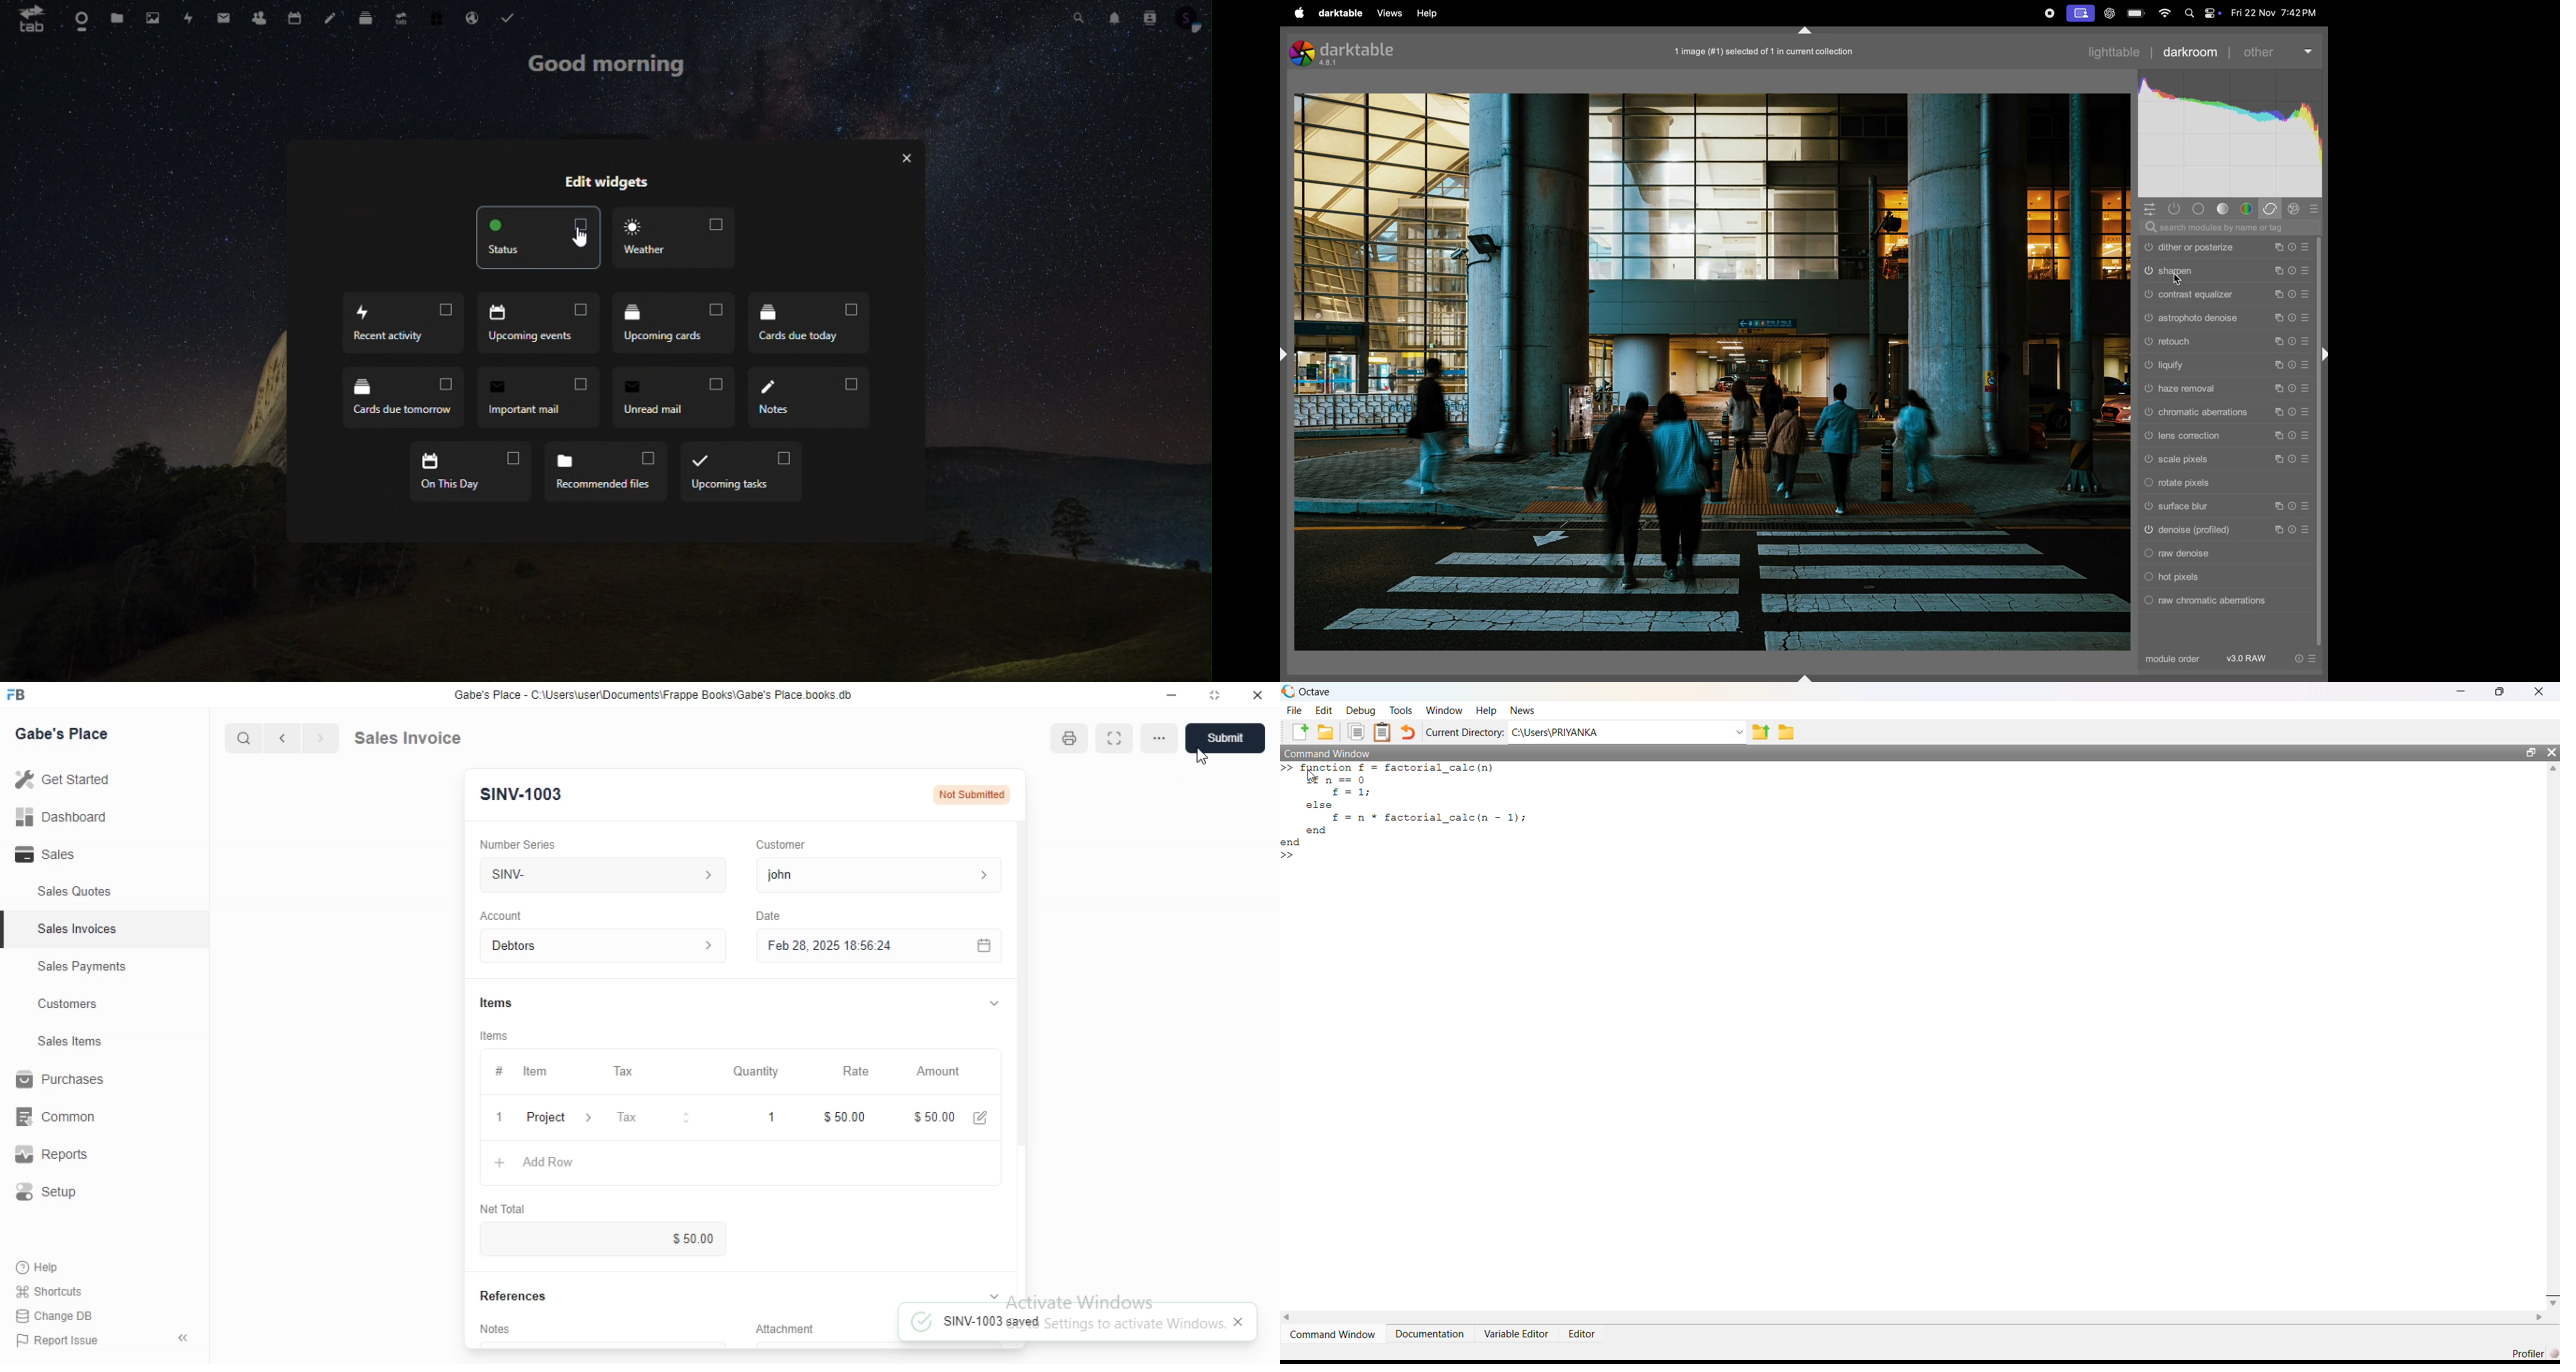 This screenshot has width=2576, height=1372. Describe the element at coordinates (668, 1239) in the screenshot. I see `$0.00` at that location.